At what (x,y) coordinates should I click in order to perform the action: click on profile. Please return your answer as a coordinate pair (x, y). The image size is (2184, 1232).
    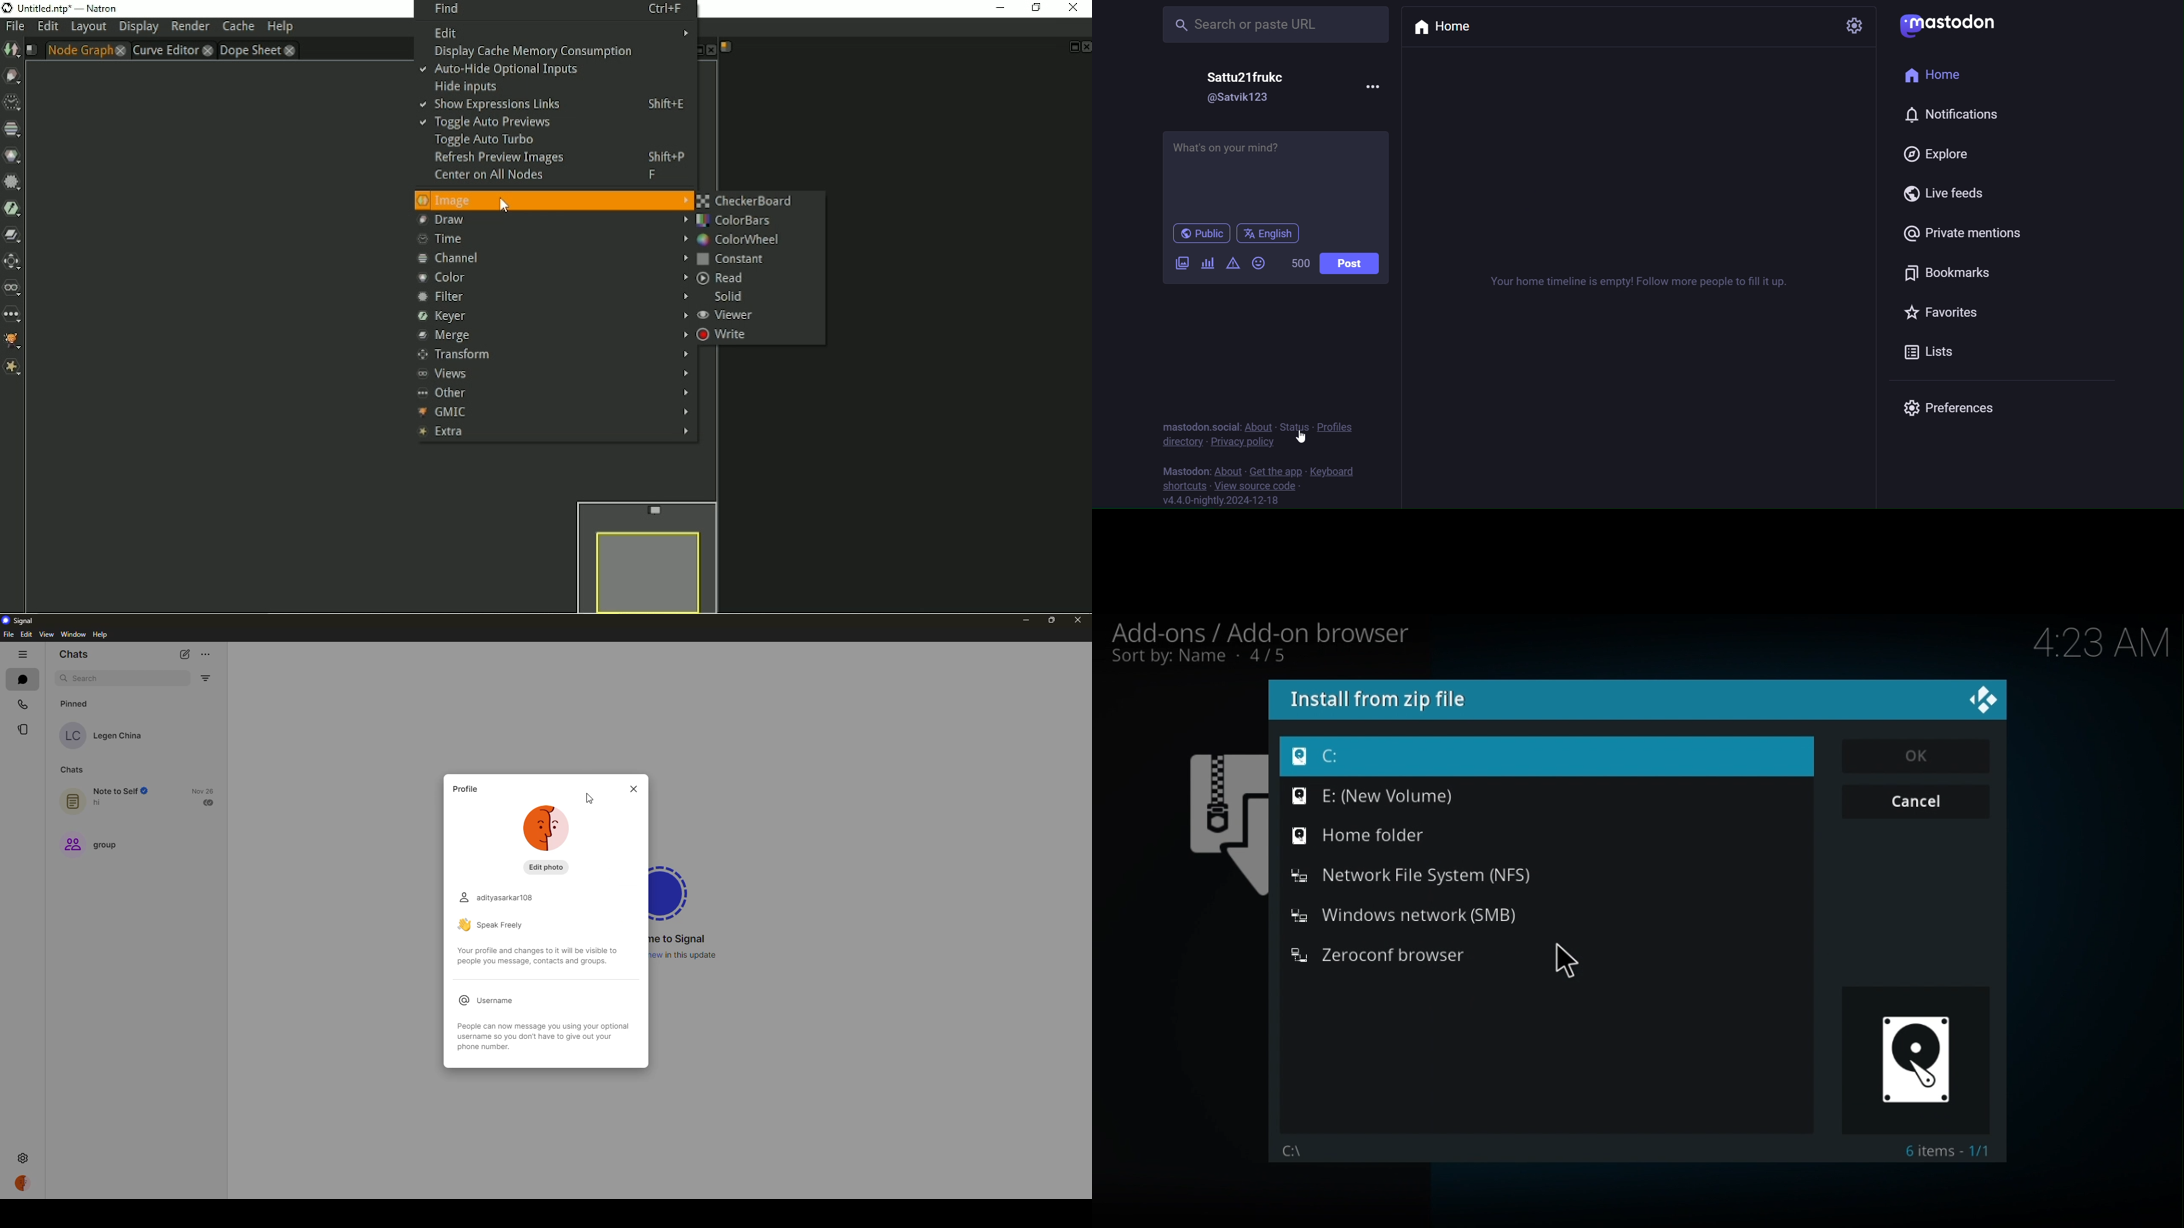
    Looking at the image, I should click on (24, 1183).